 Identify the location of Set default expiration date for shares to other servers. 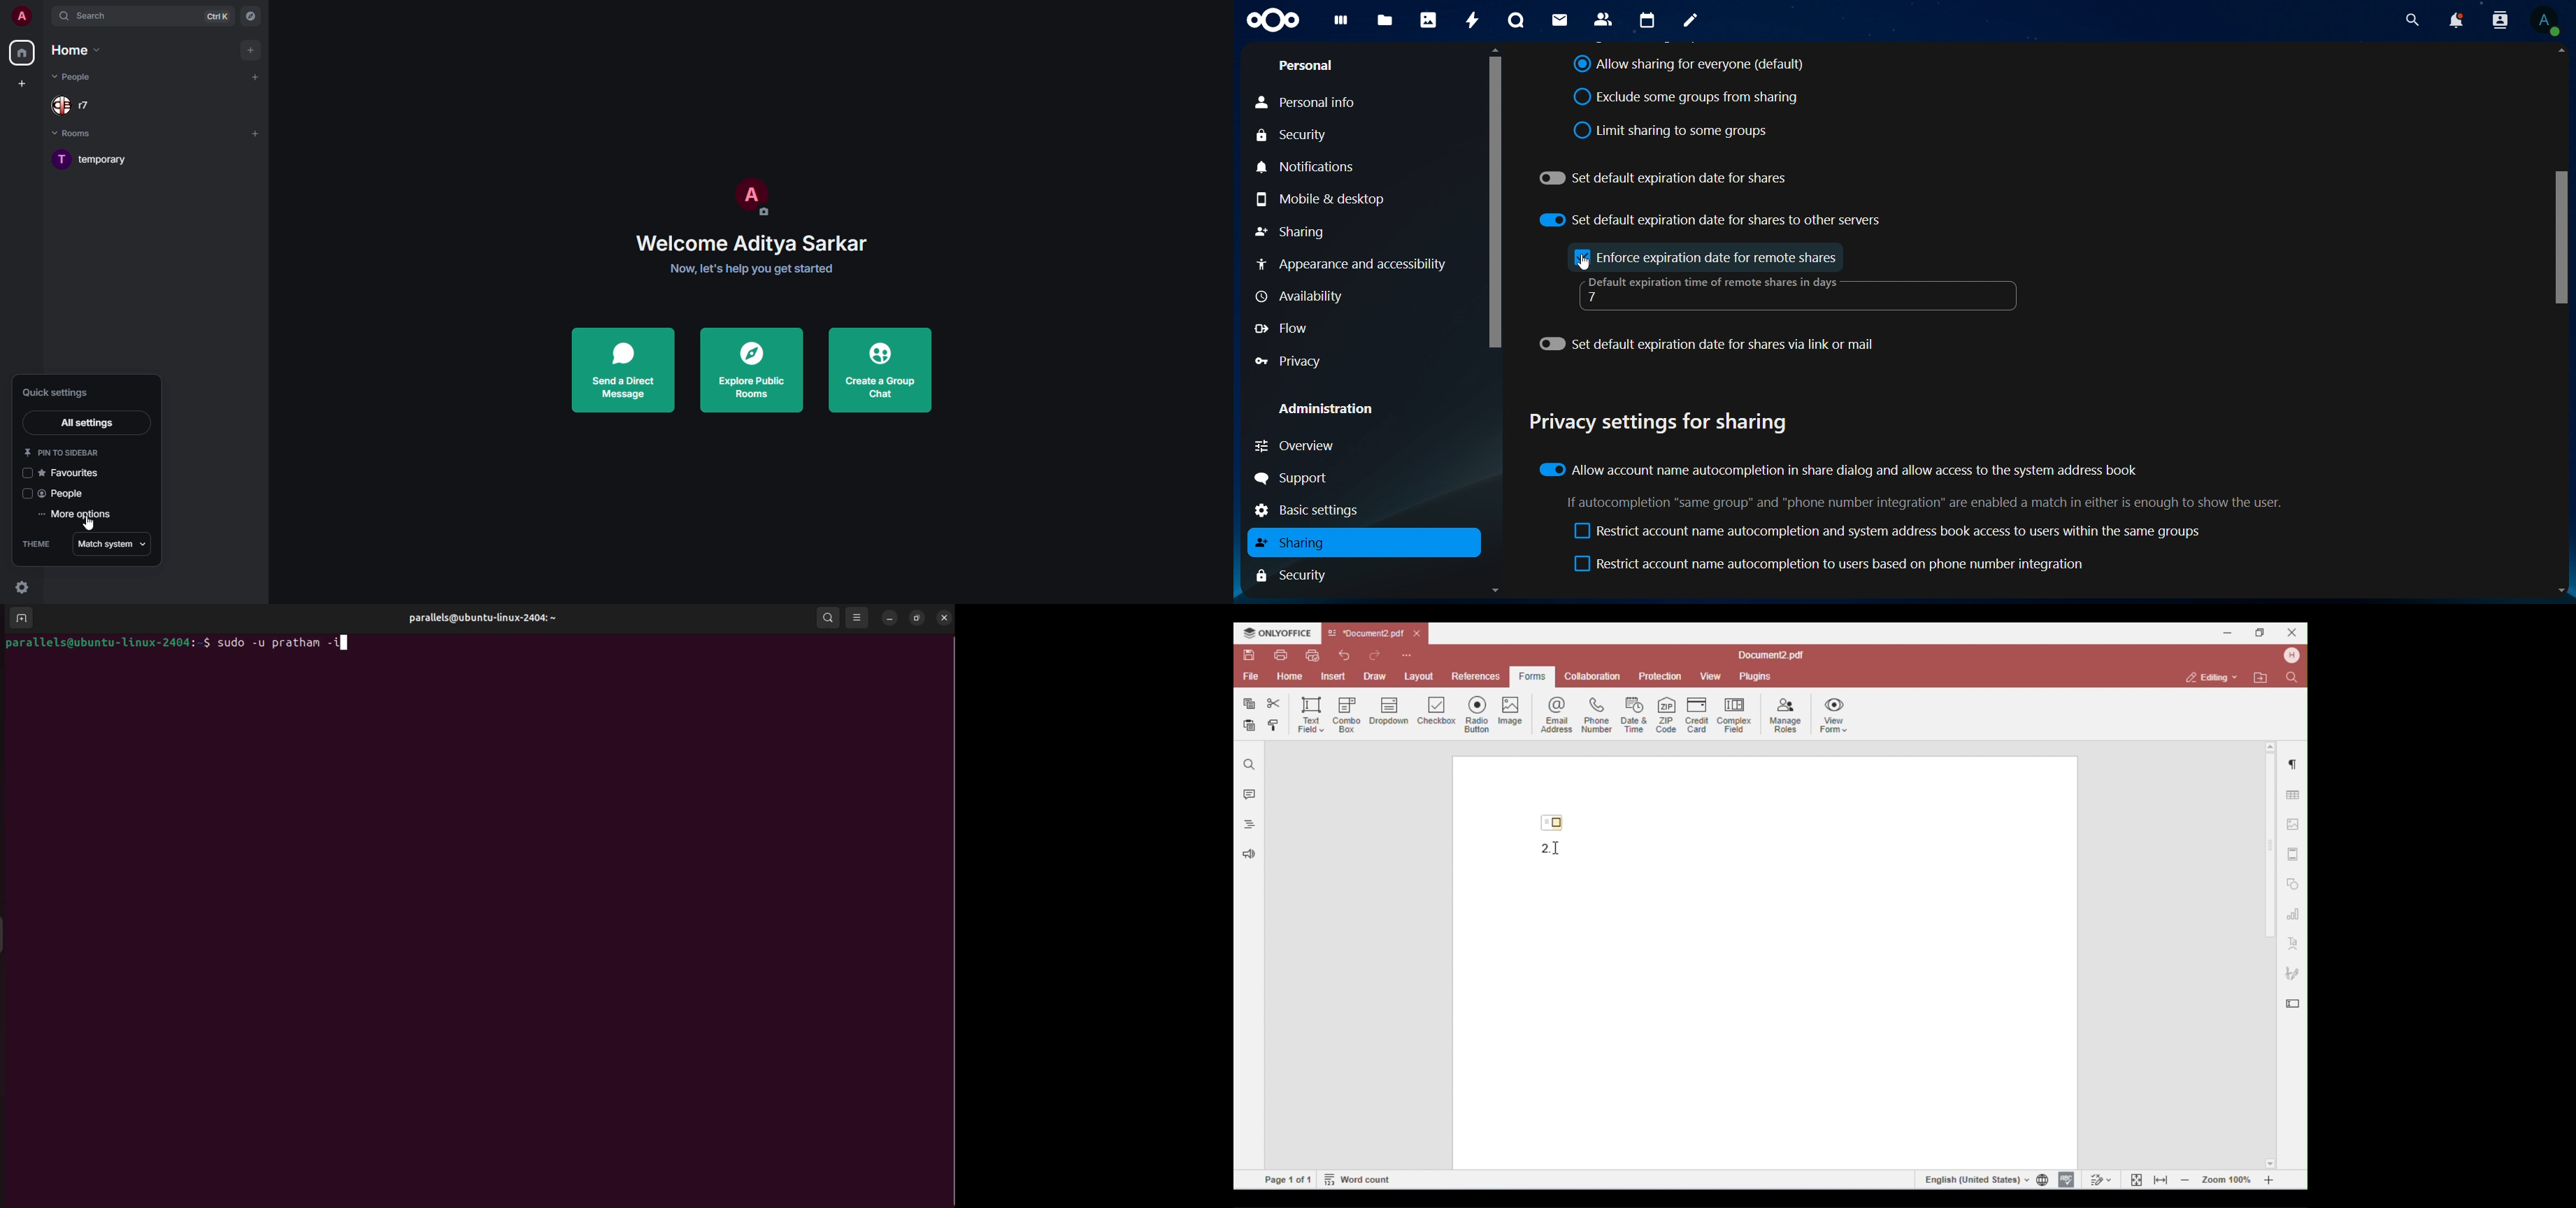
(1710, 220).